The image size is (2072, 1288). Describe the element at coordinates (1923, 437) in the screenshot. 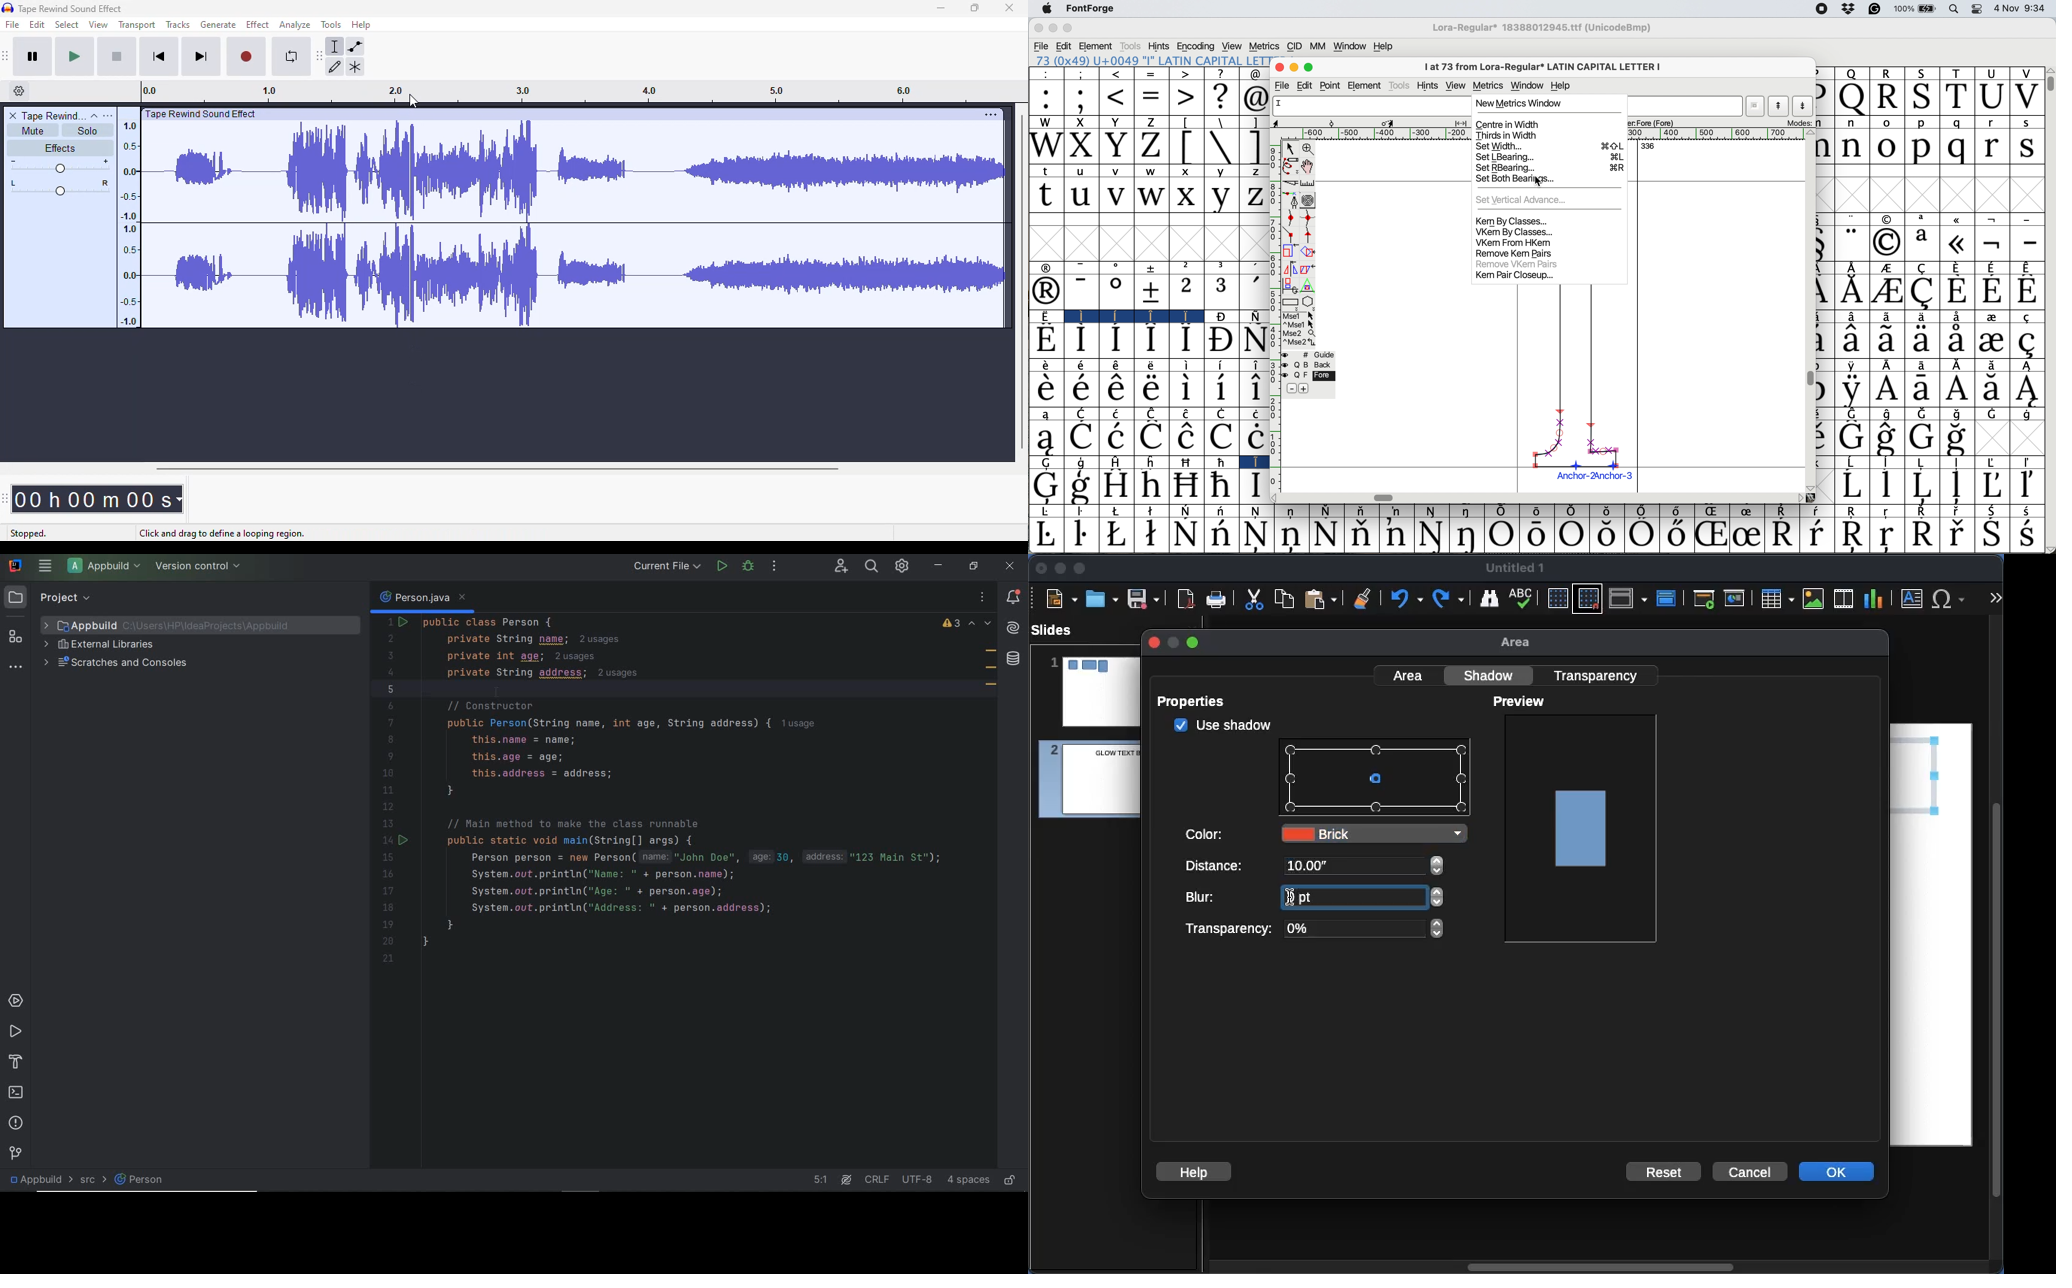

I see `Symbol` at that location.